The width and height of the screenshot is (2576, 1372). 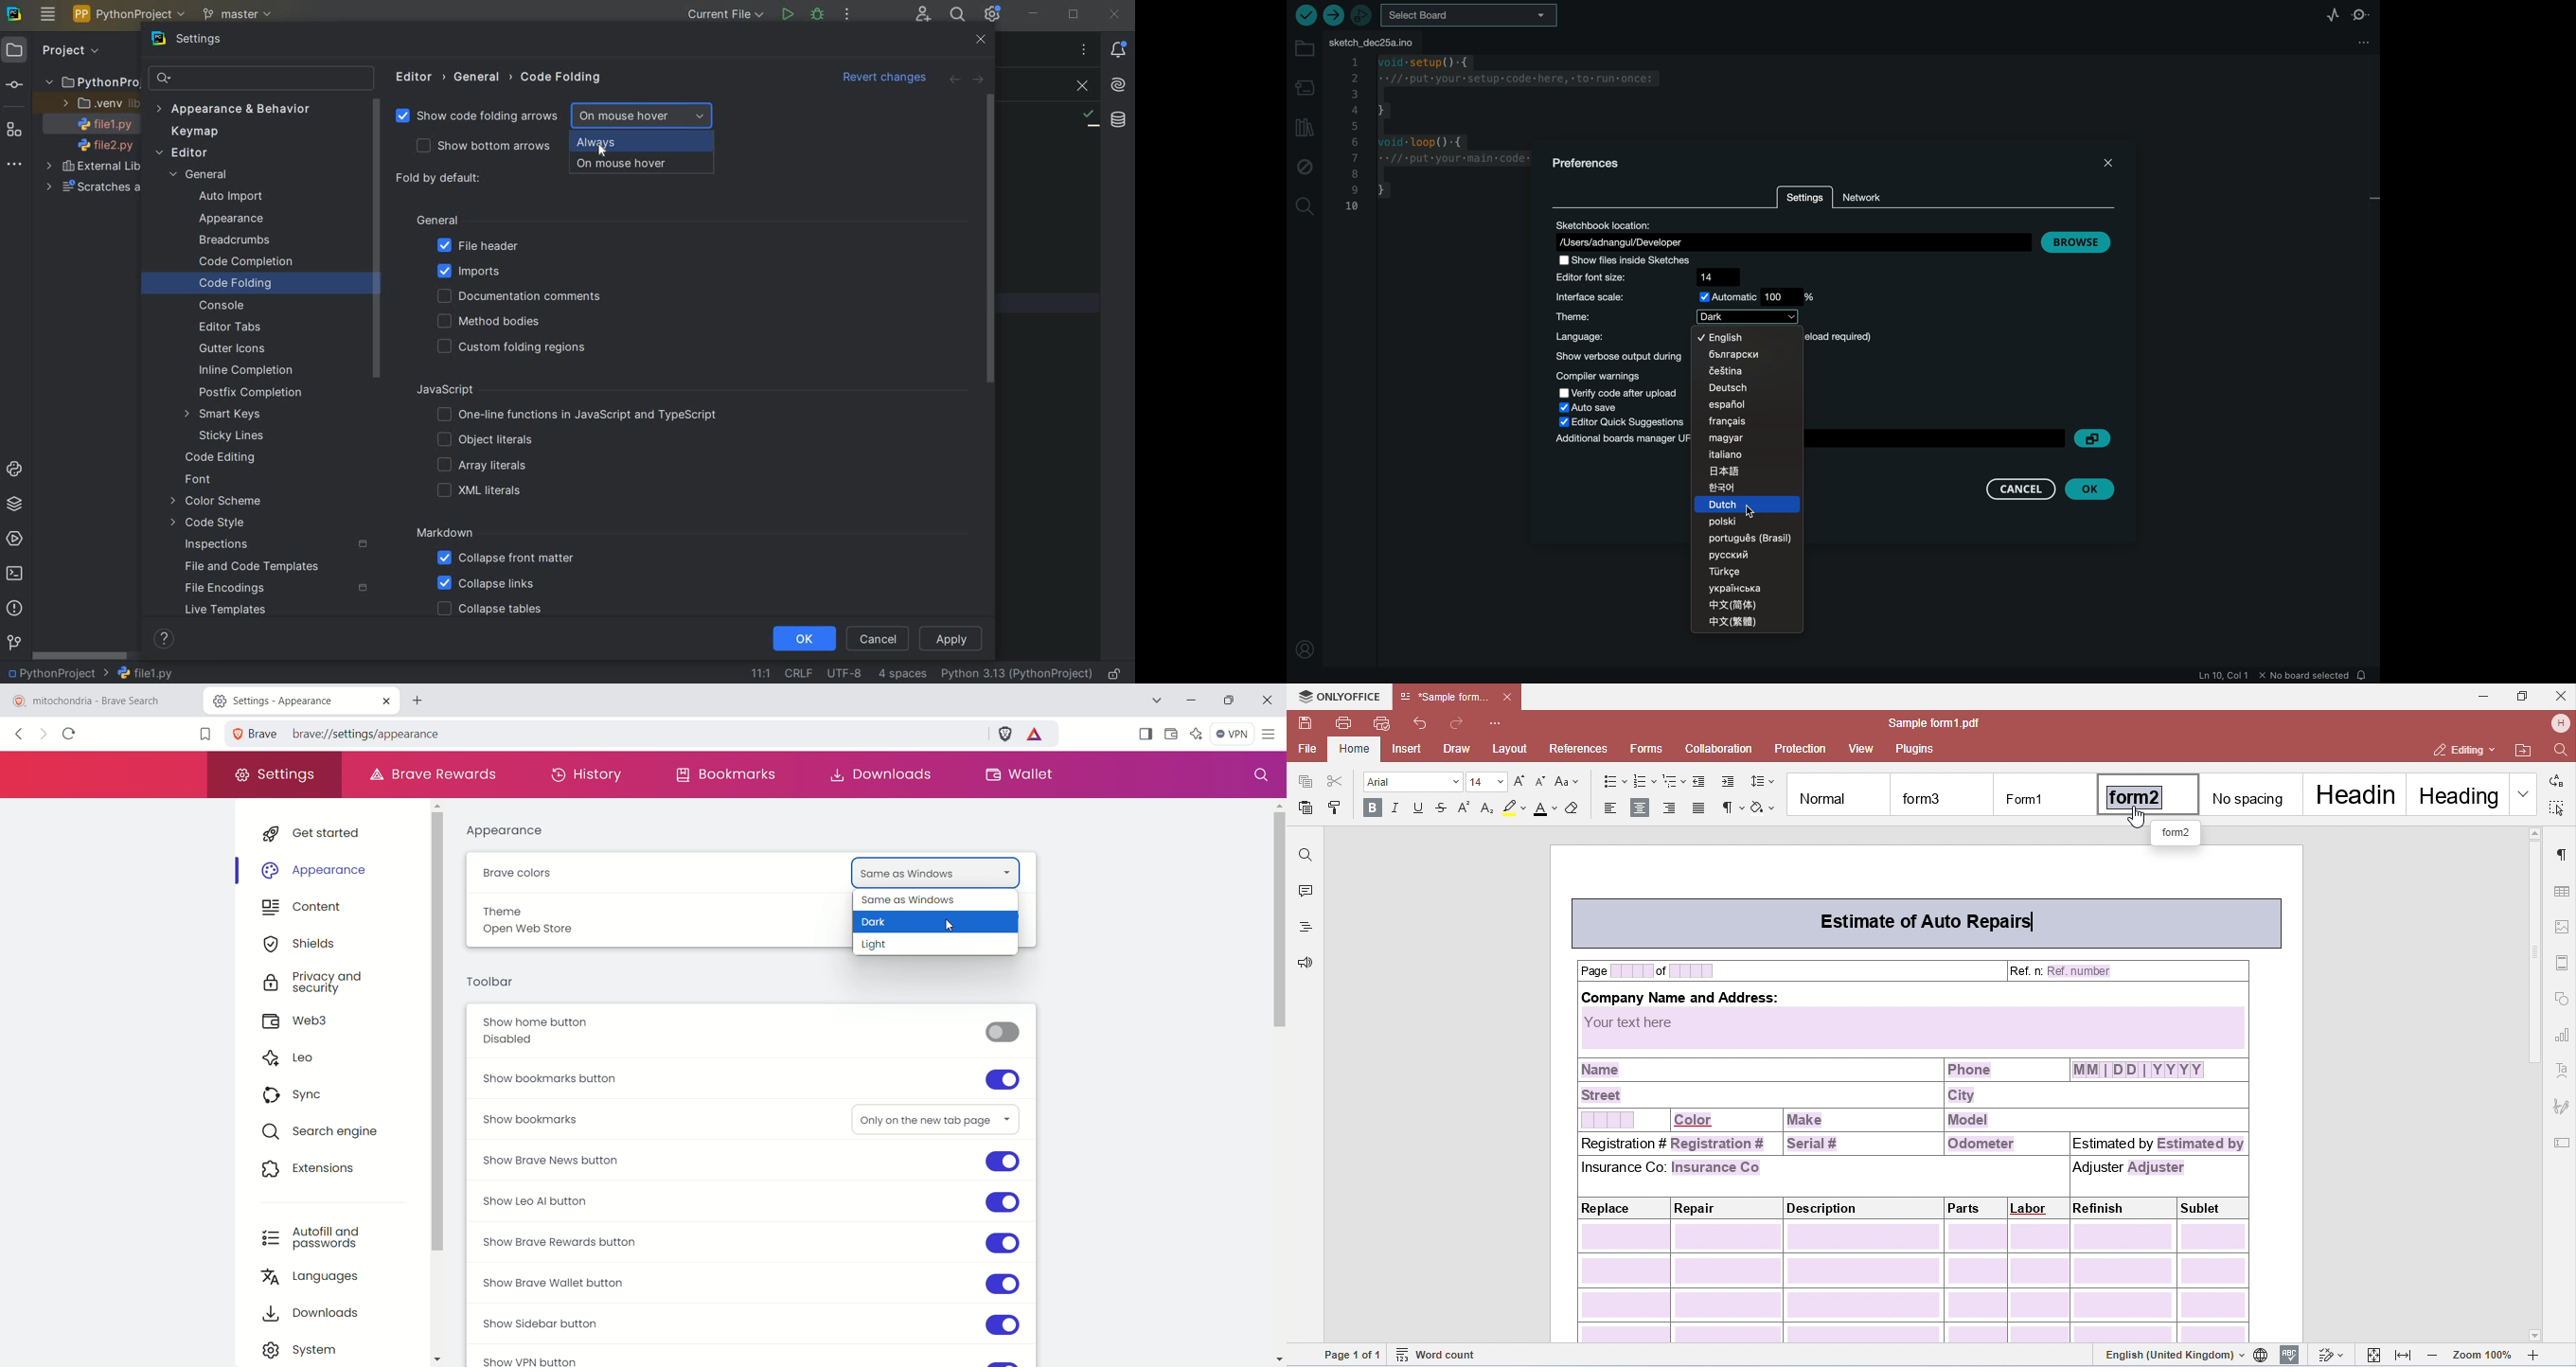 I want to click on SYSTEM LOGO, so click(x=15, y=15).